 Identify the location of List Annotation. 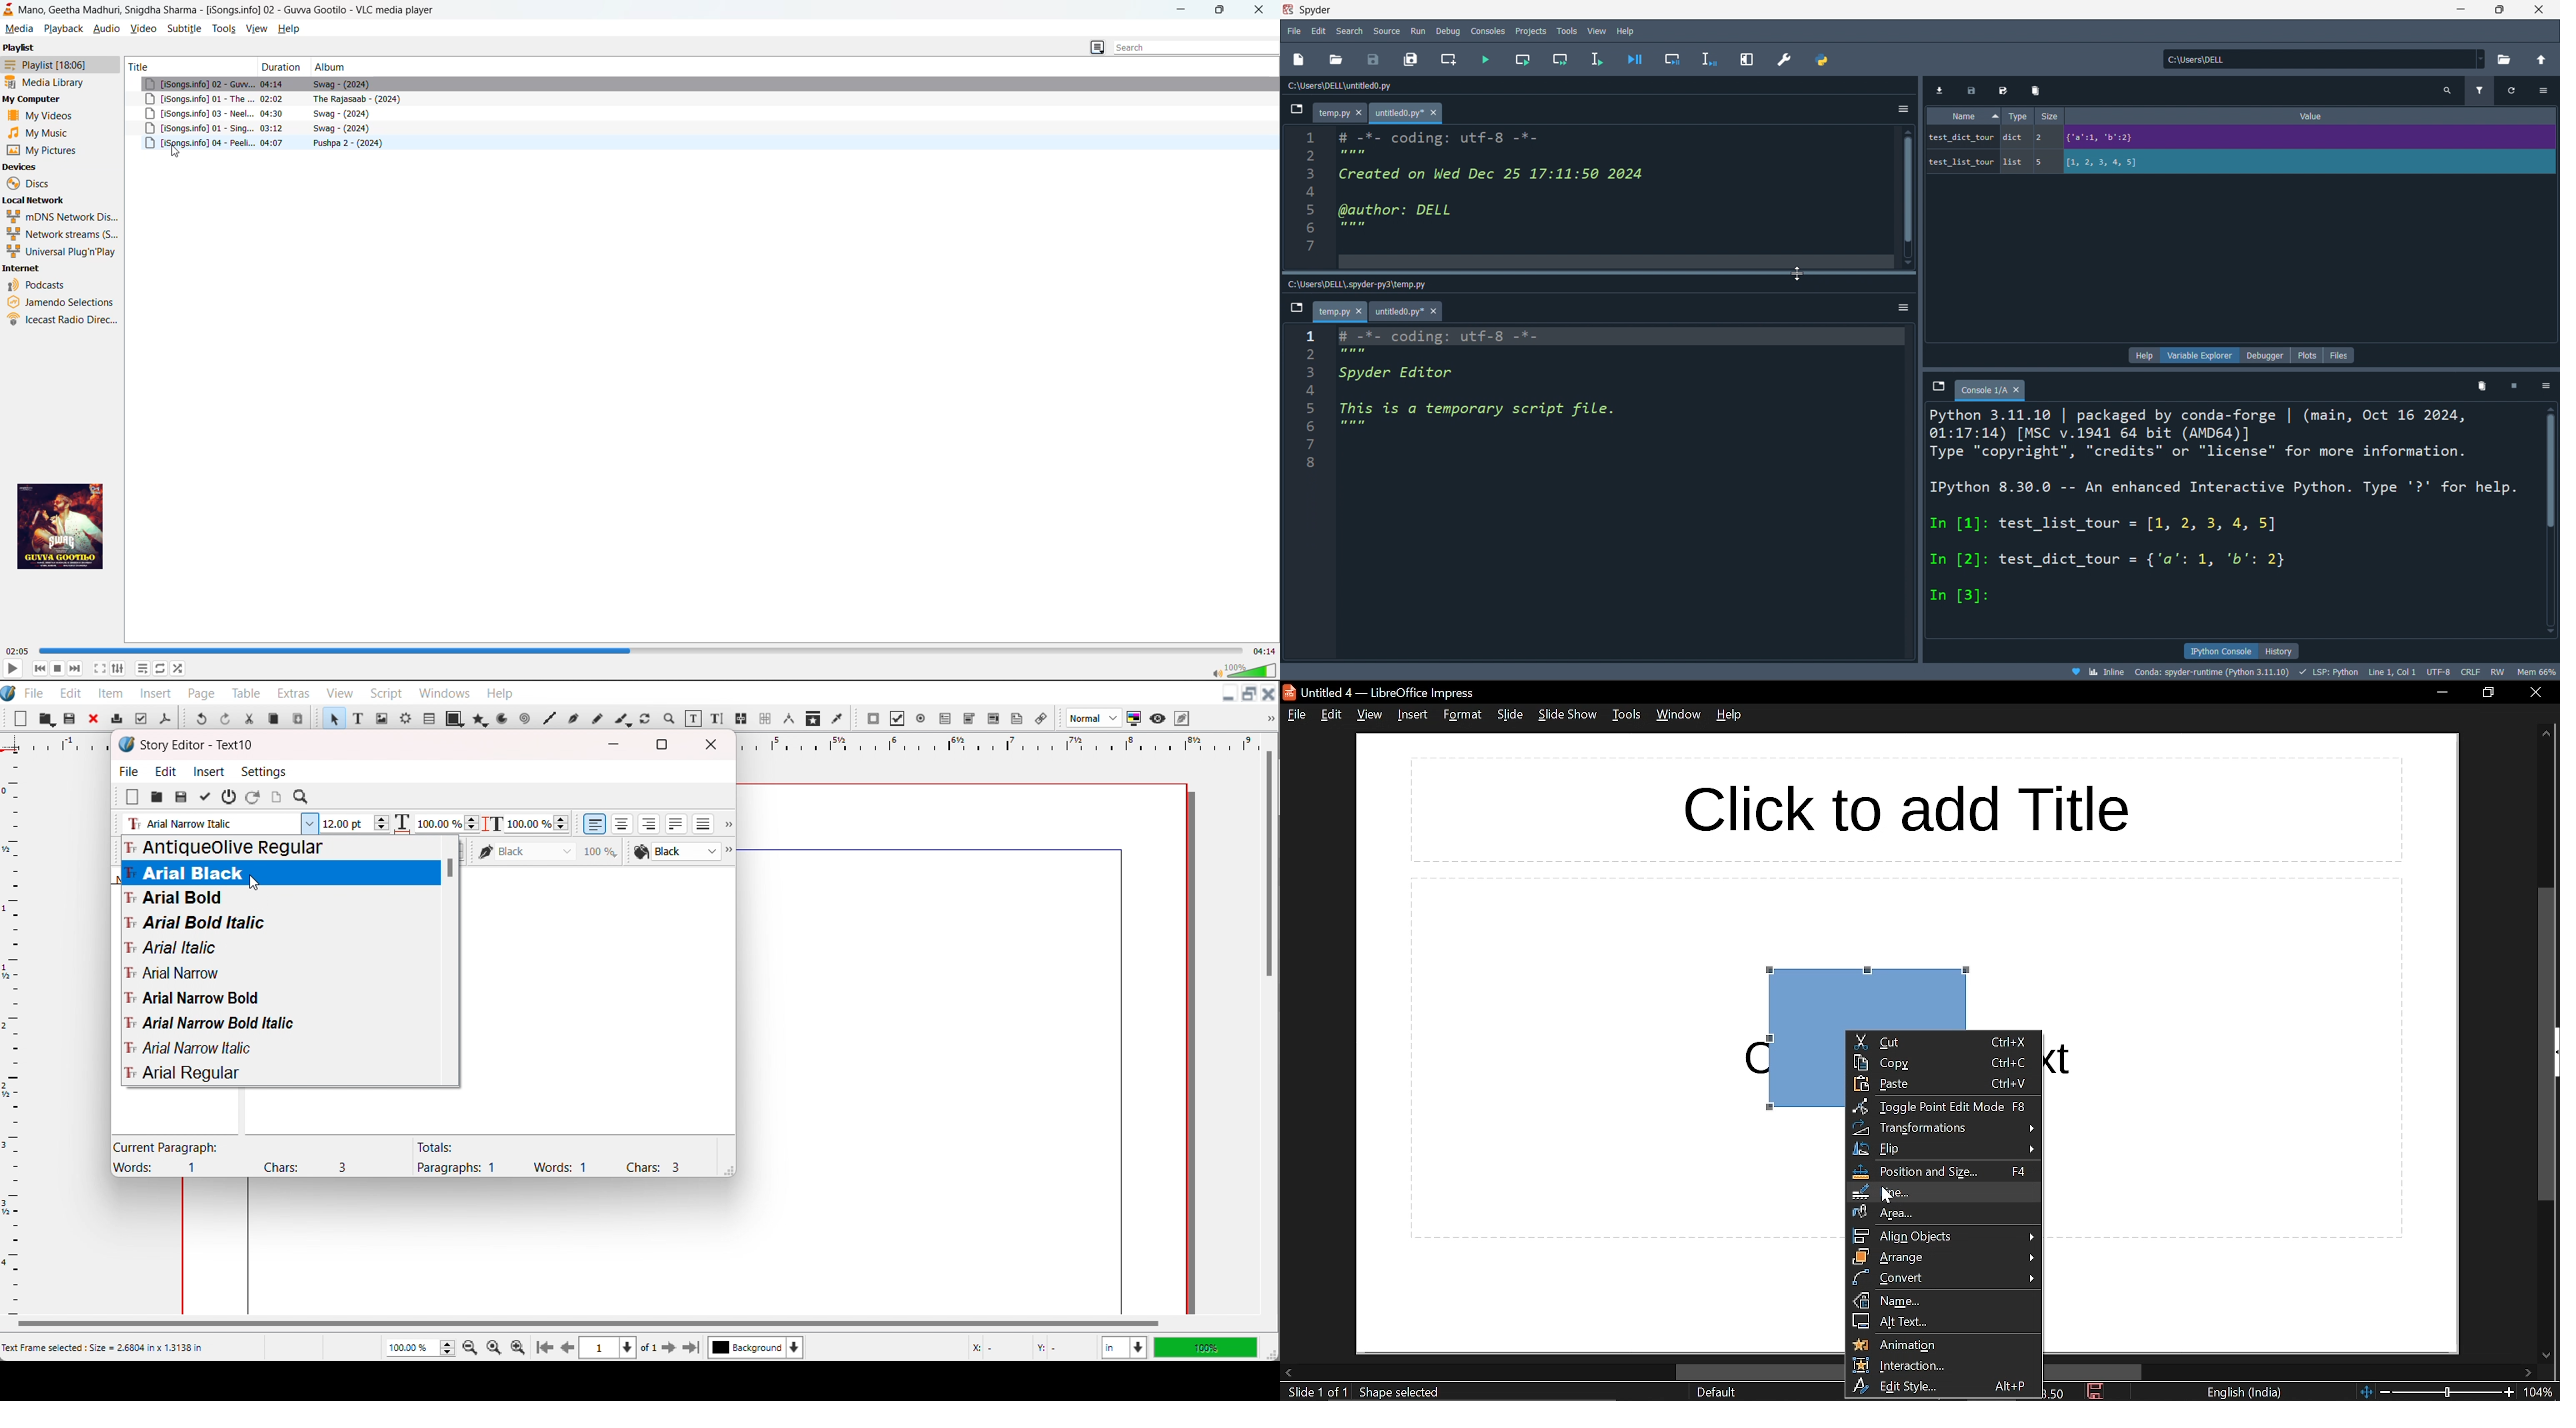
(1040, 718).